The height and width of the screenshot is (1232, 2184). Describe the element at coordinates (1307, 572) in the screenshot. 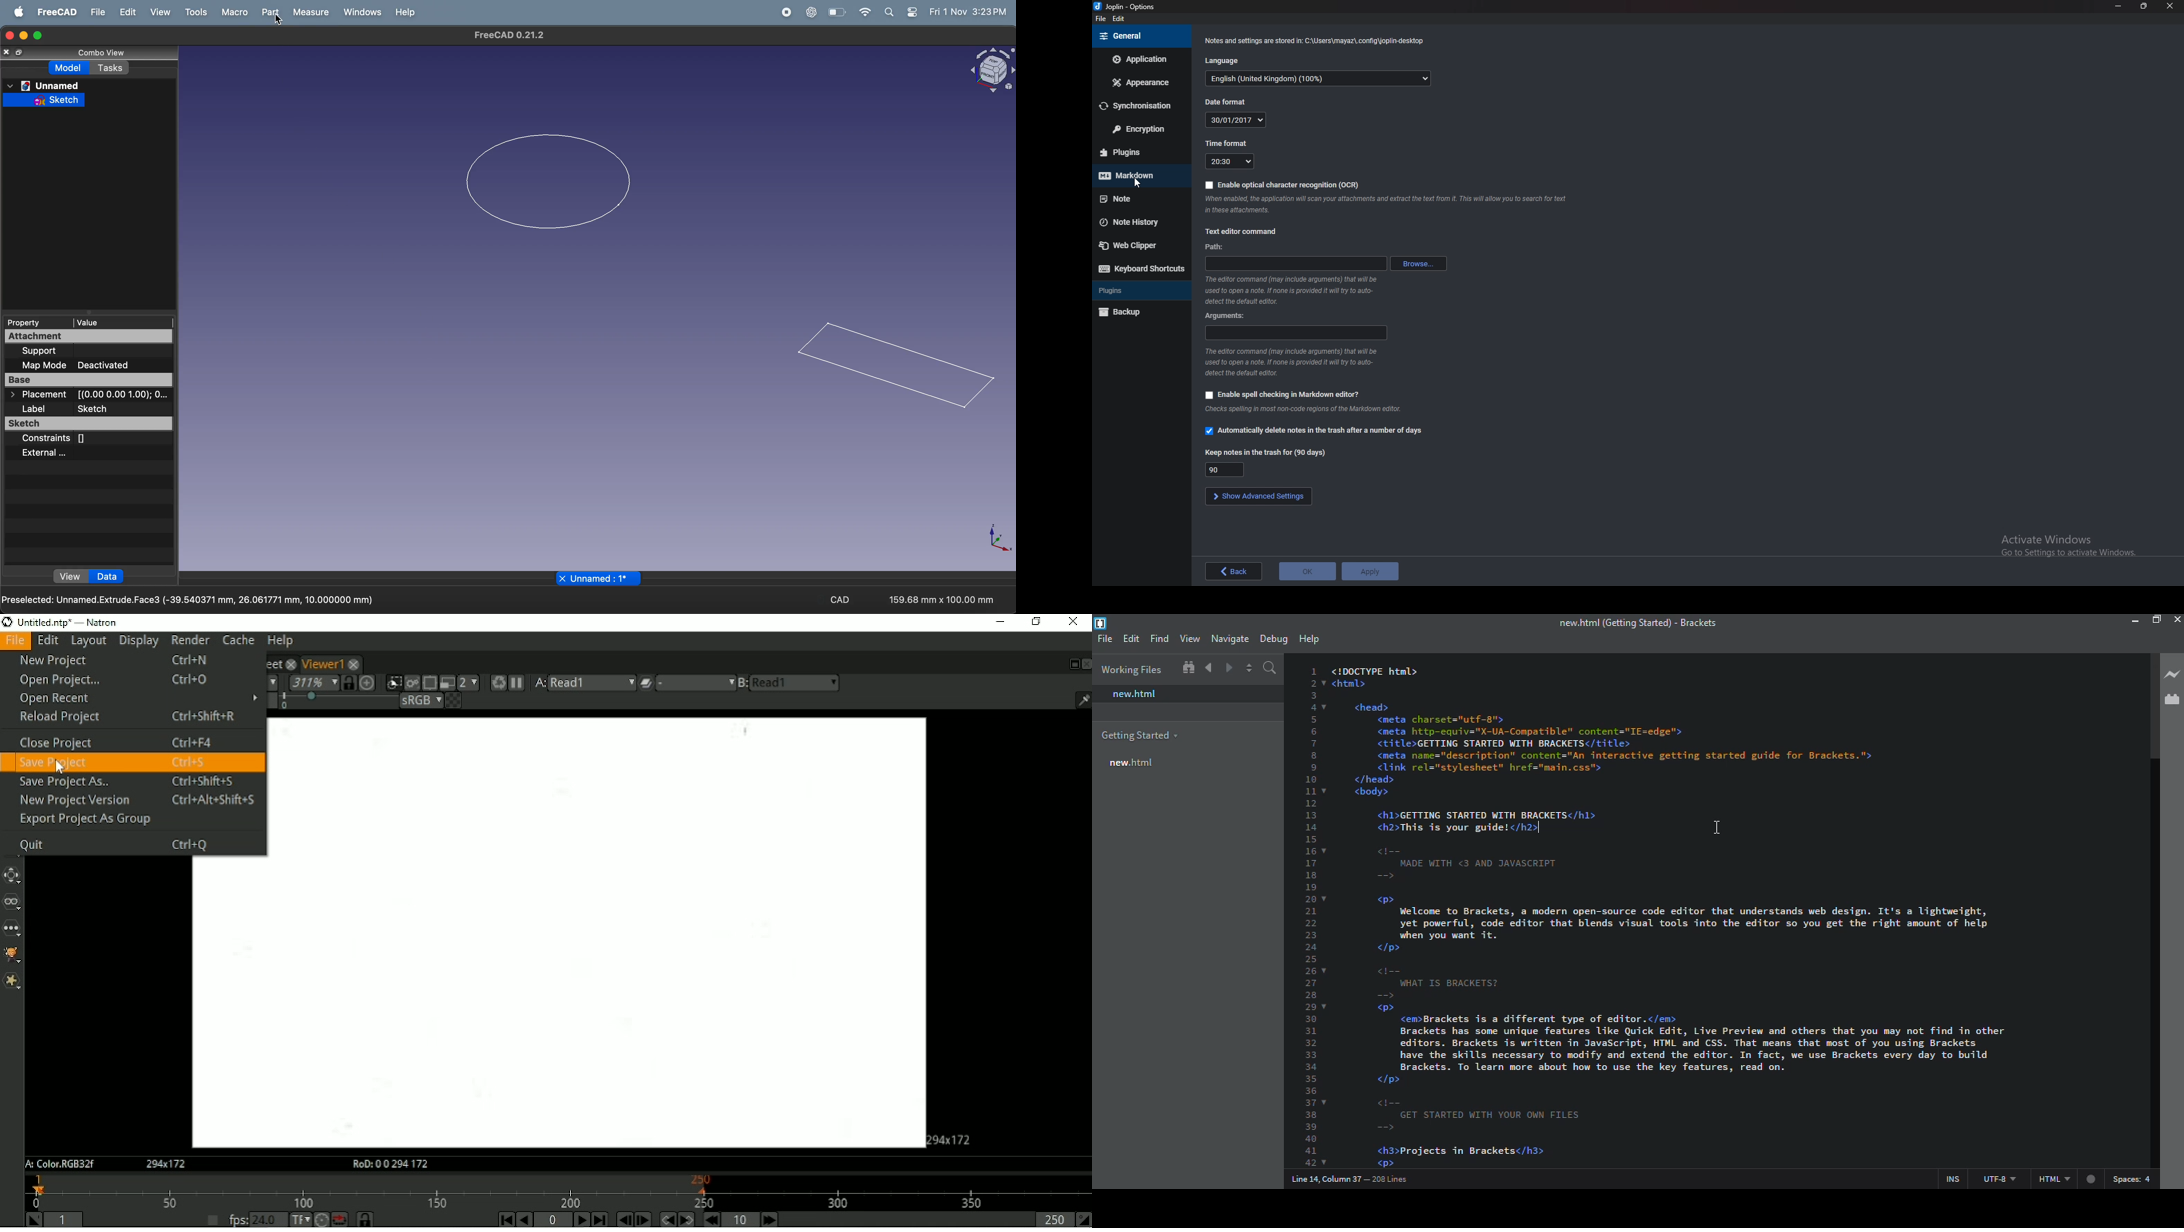

I see `ok` at that location.